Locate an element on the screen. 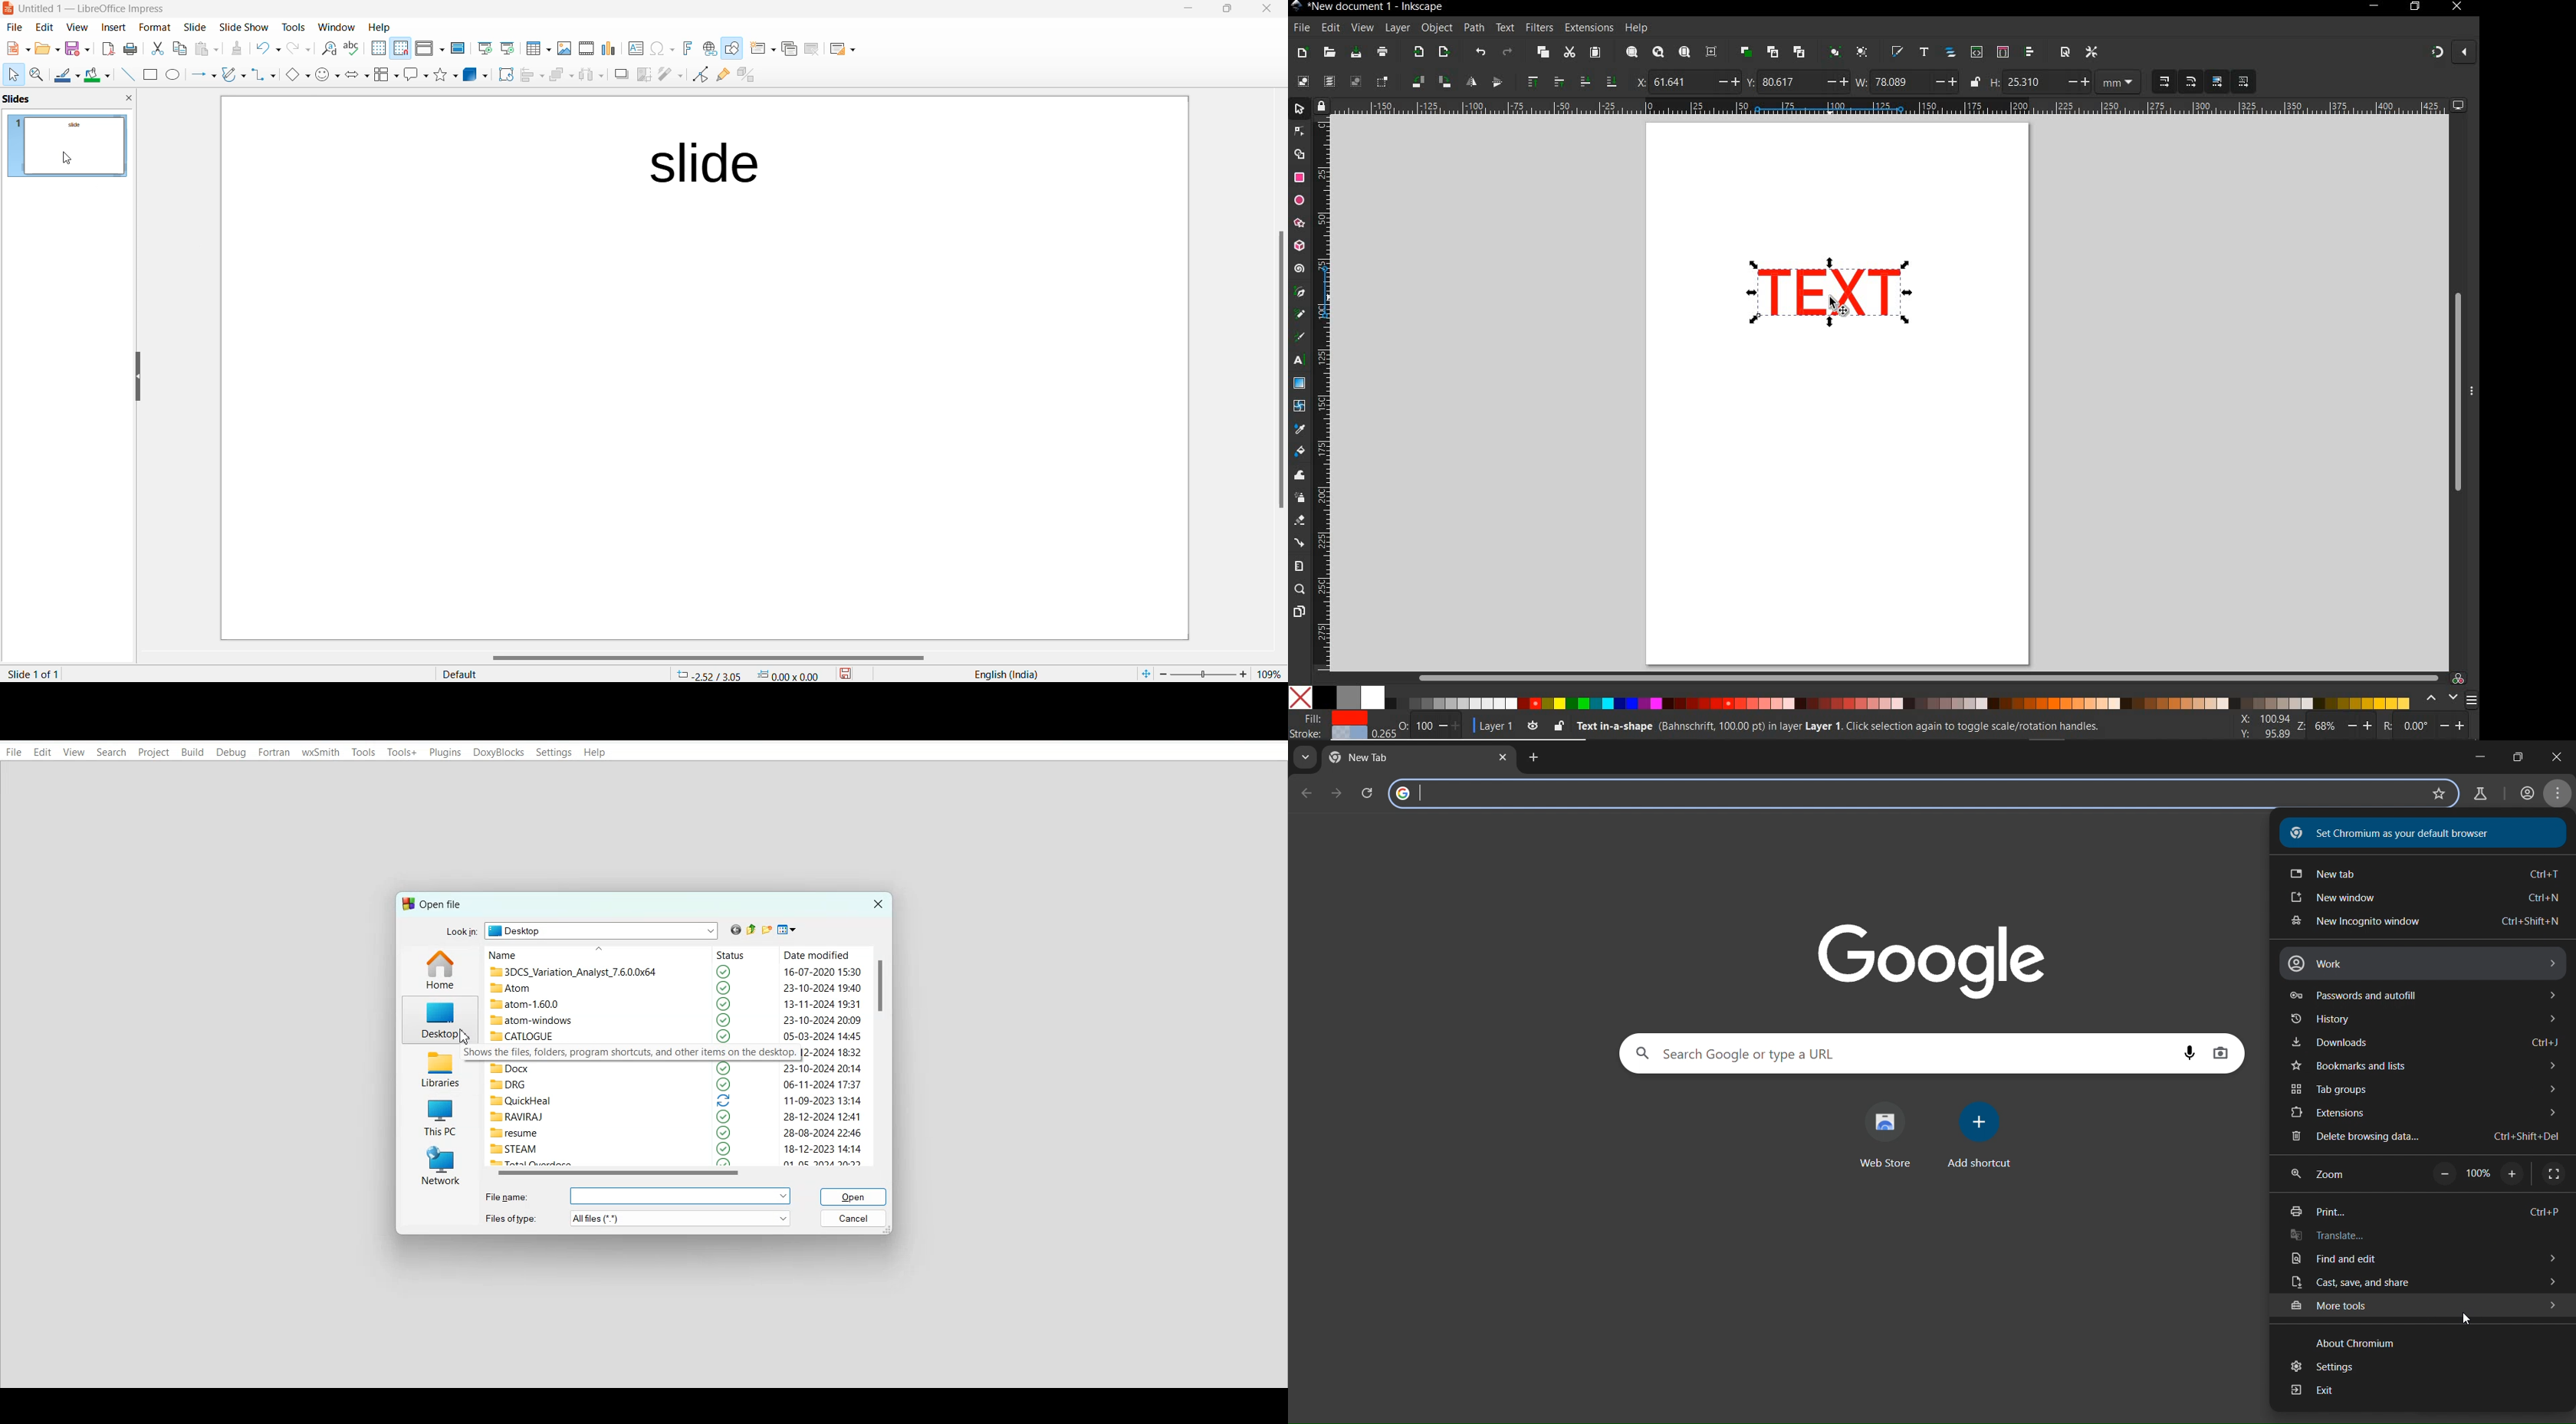  insert table is located at coordinates (537, 48).